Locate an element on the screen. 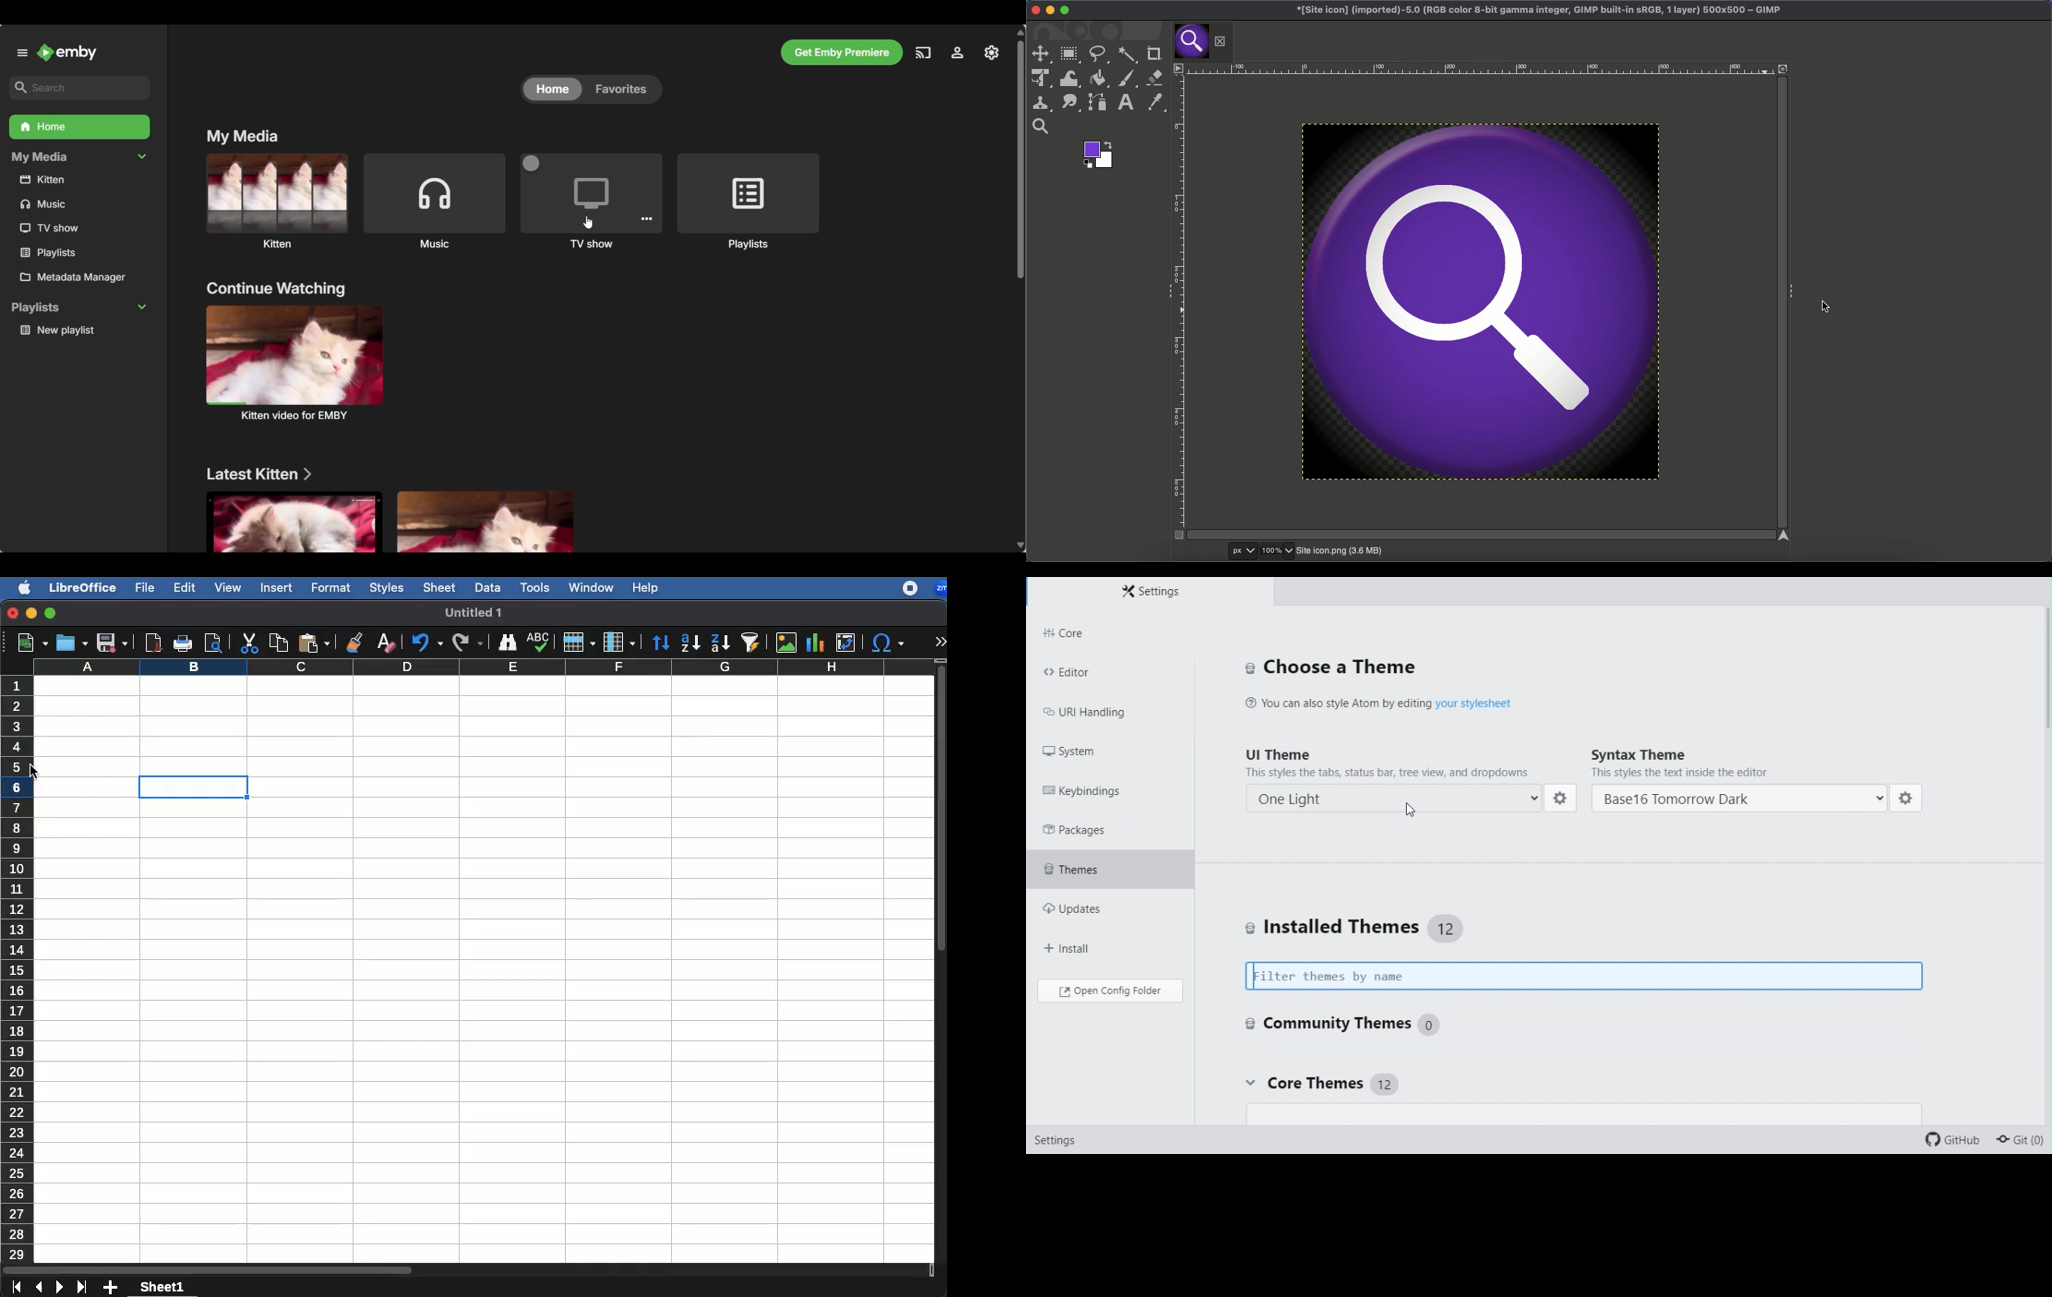 The height and width of the screenshot is (1316, 2072). last sheet is located at coordinates (81, 1289).